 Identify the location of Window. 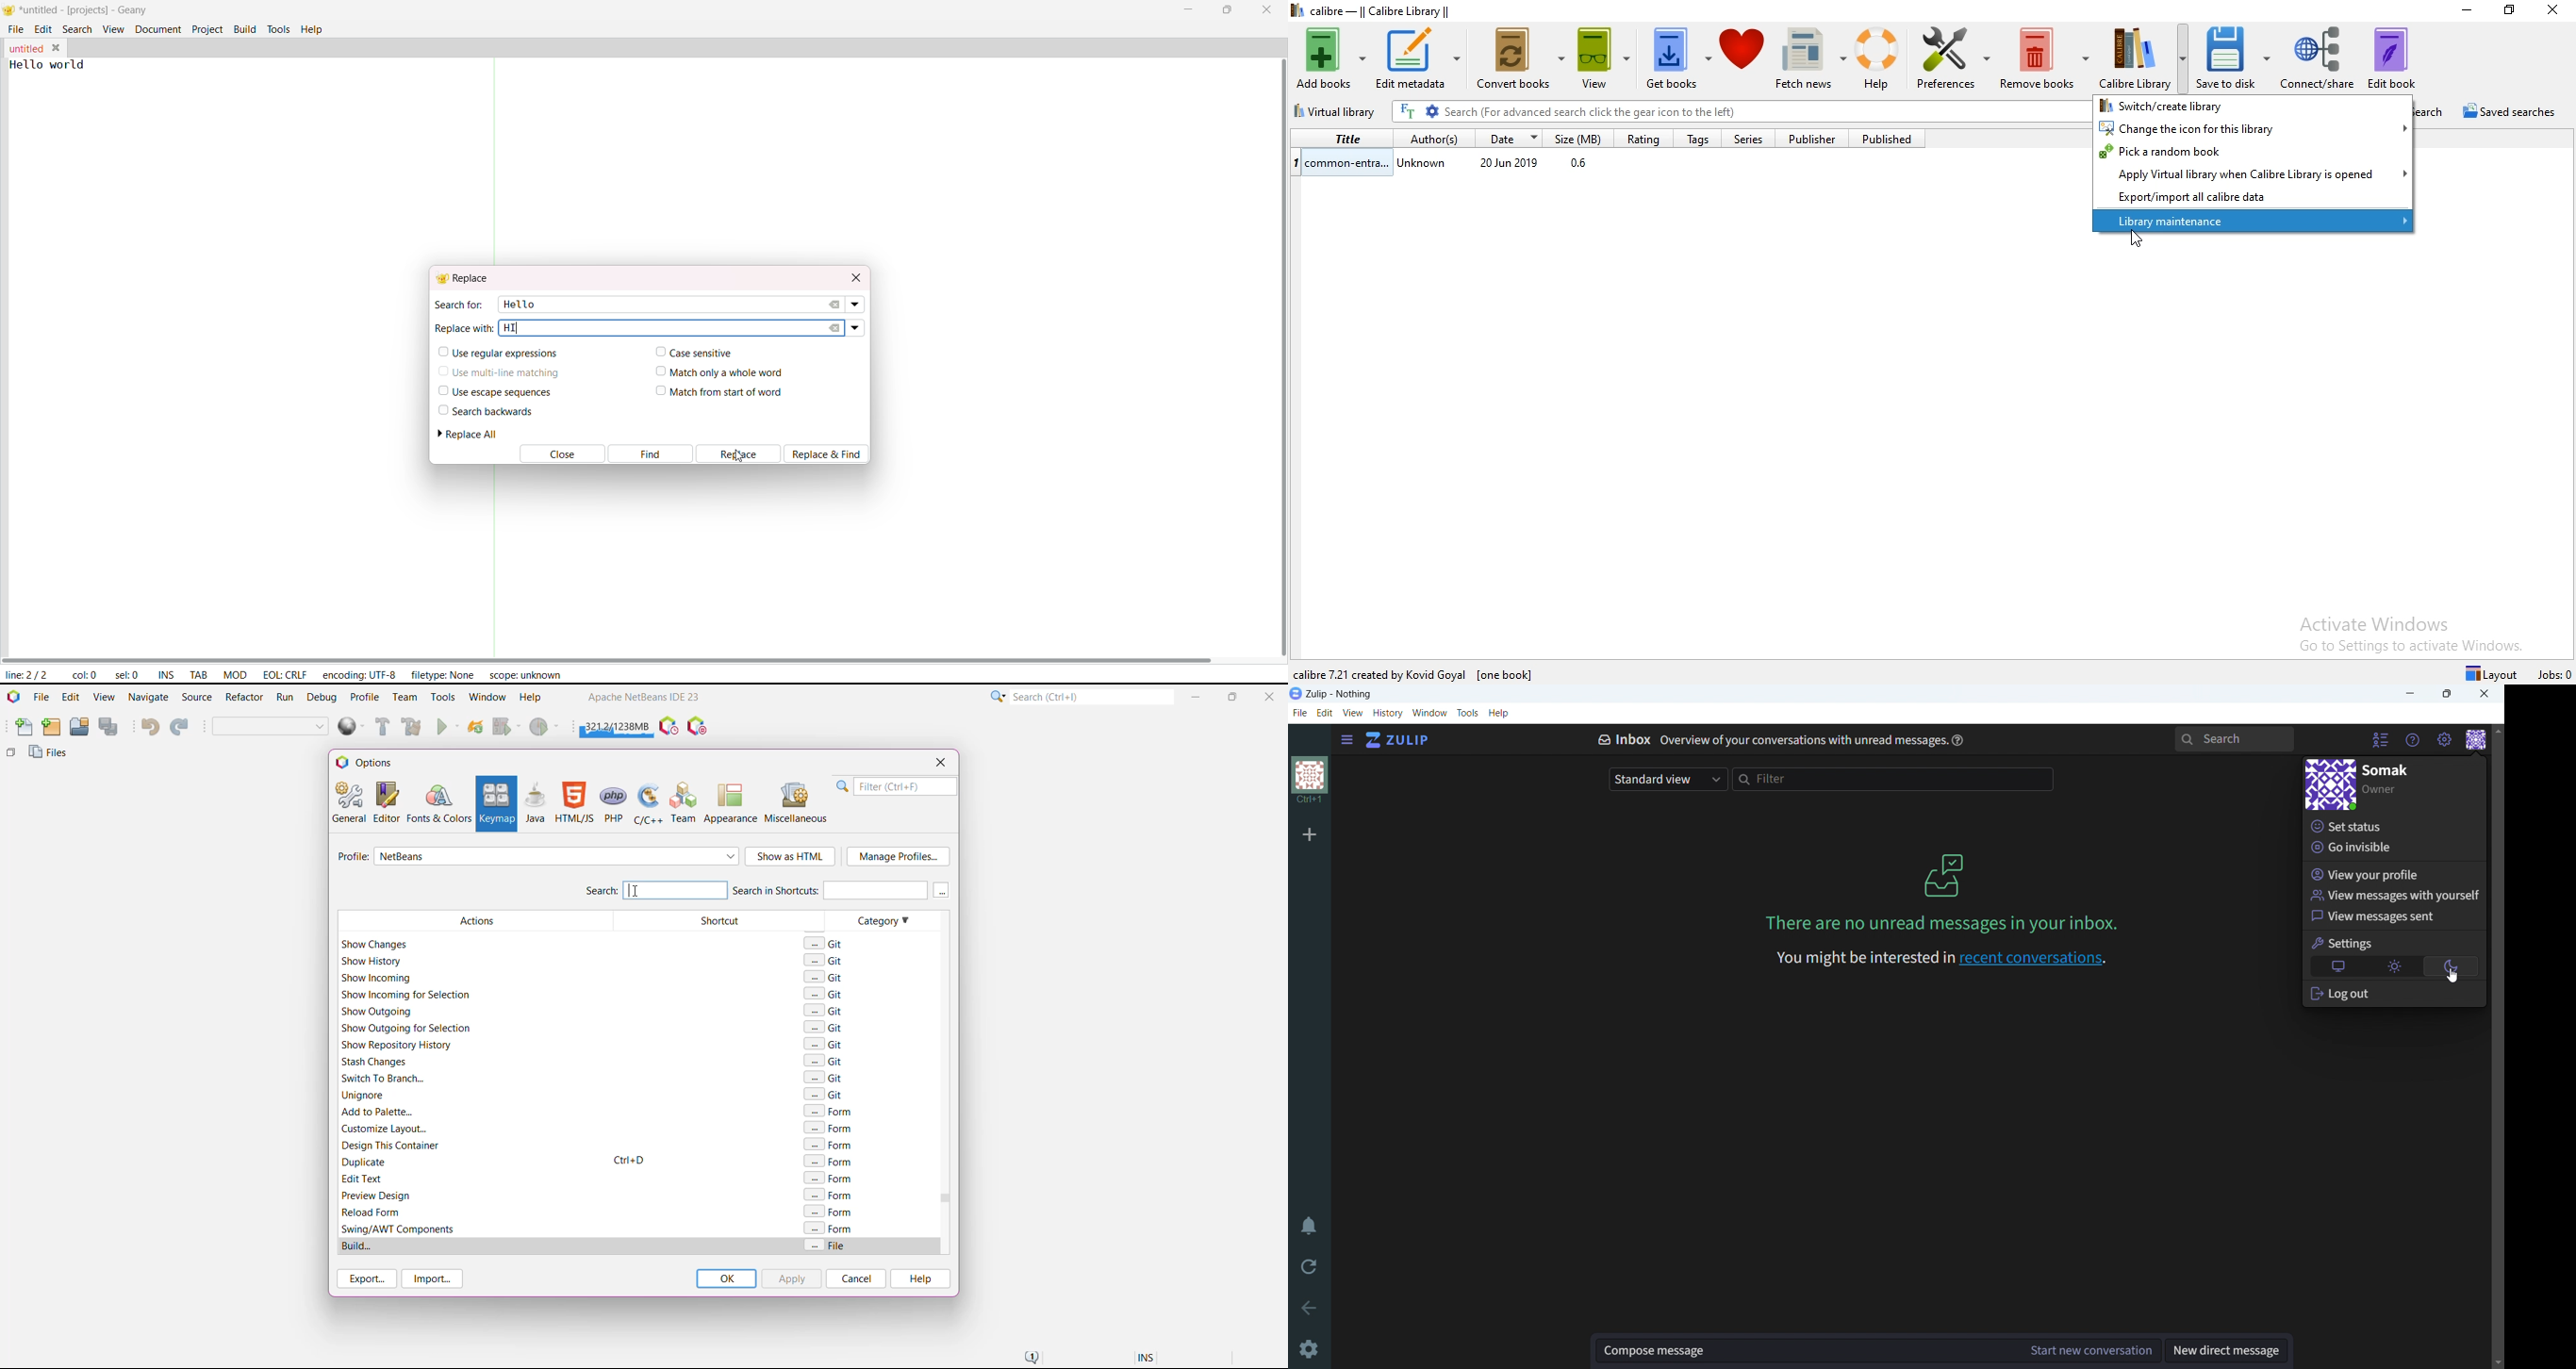
(487, 697).